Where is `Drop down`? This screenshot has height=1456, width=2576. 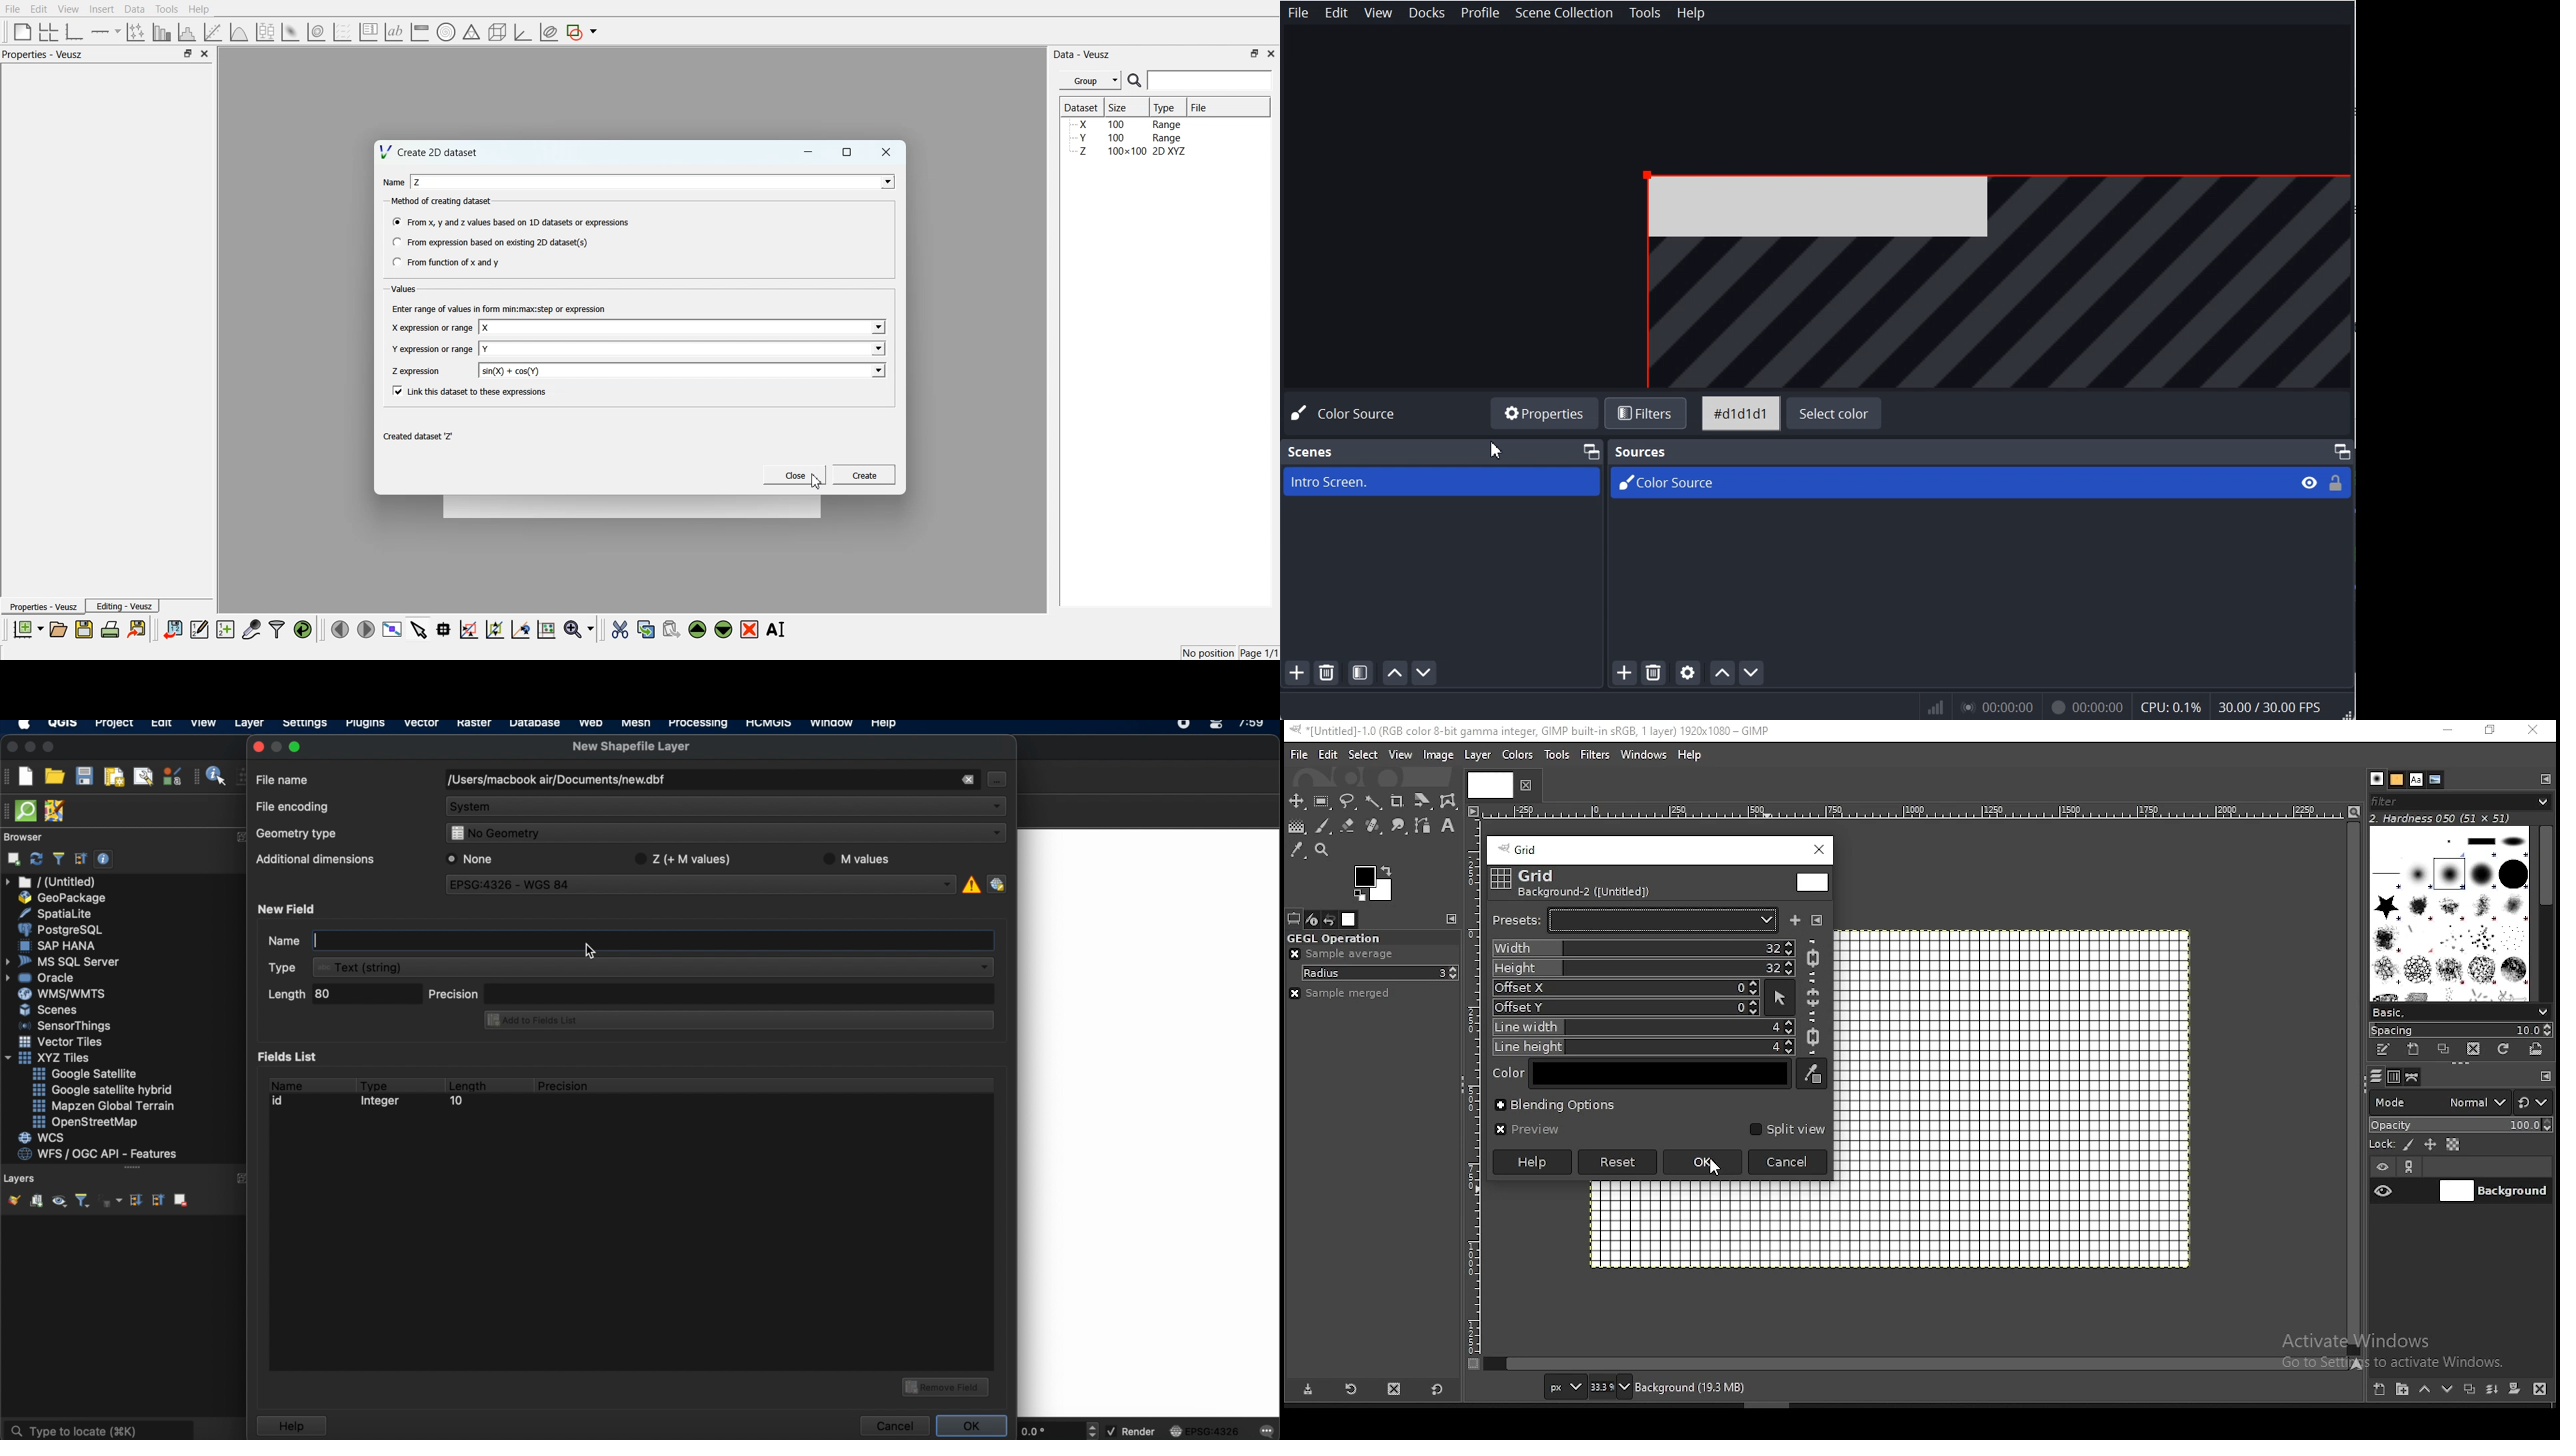 Drop down is located at coordinates (885, 181).